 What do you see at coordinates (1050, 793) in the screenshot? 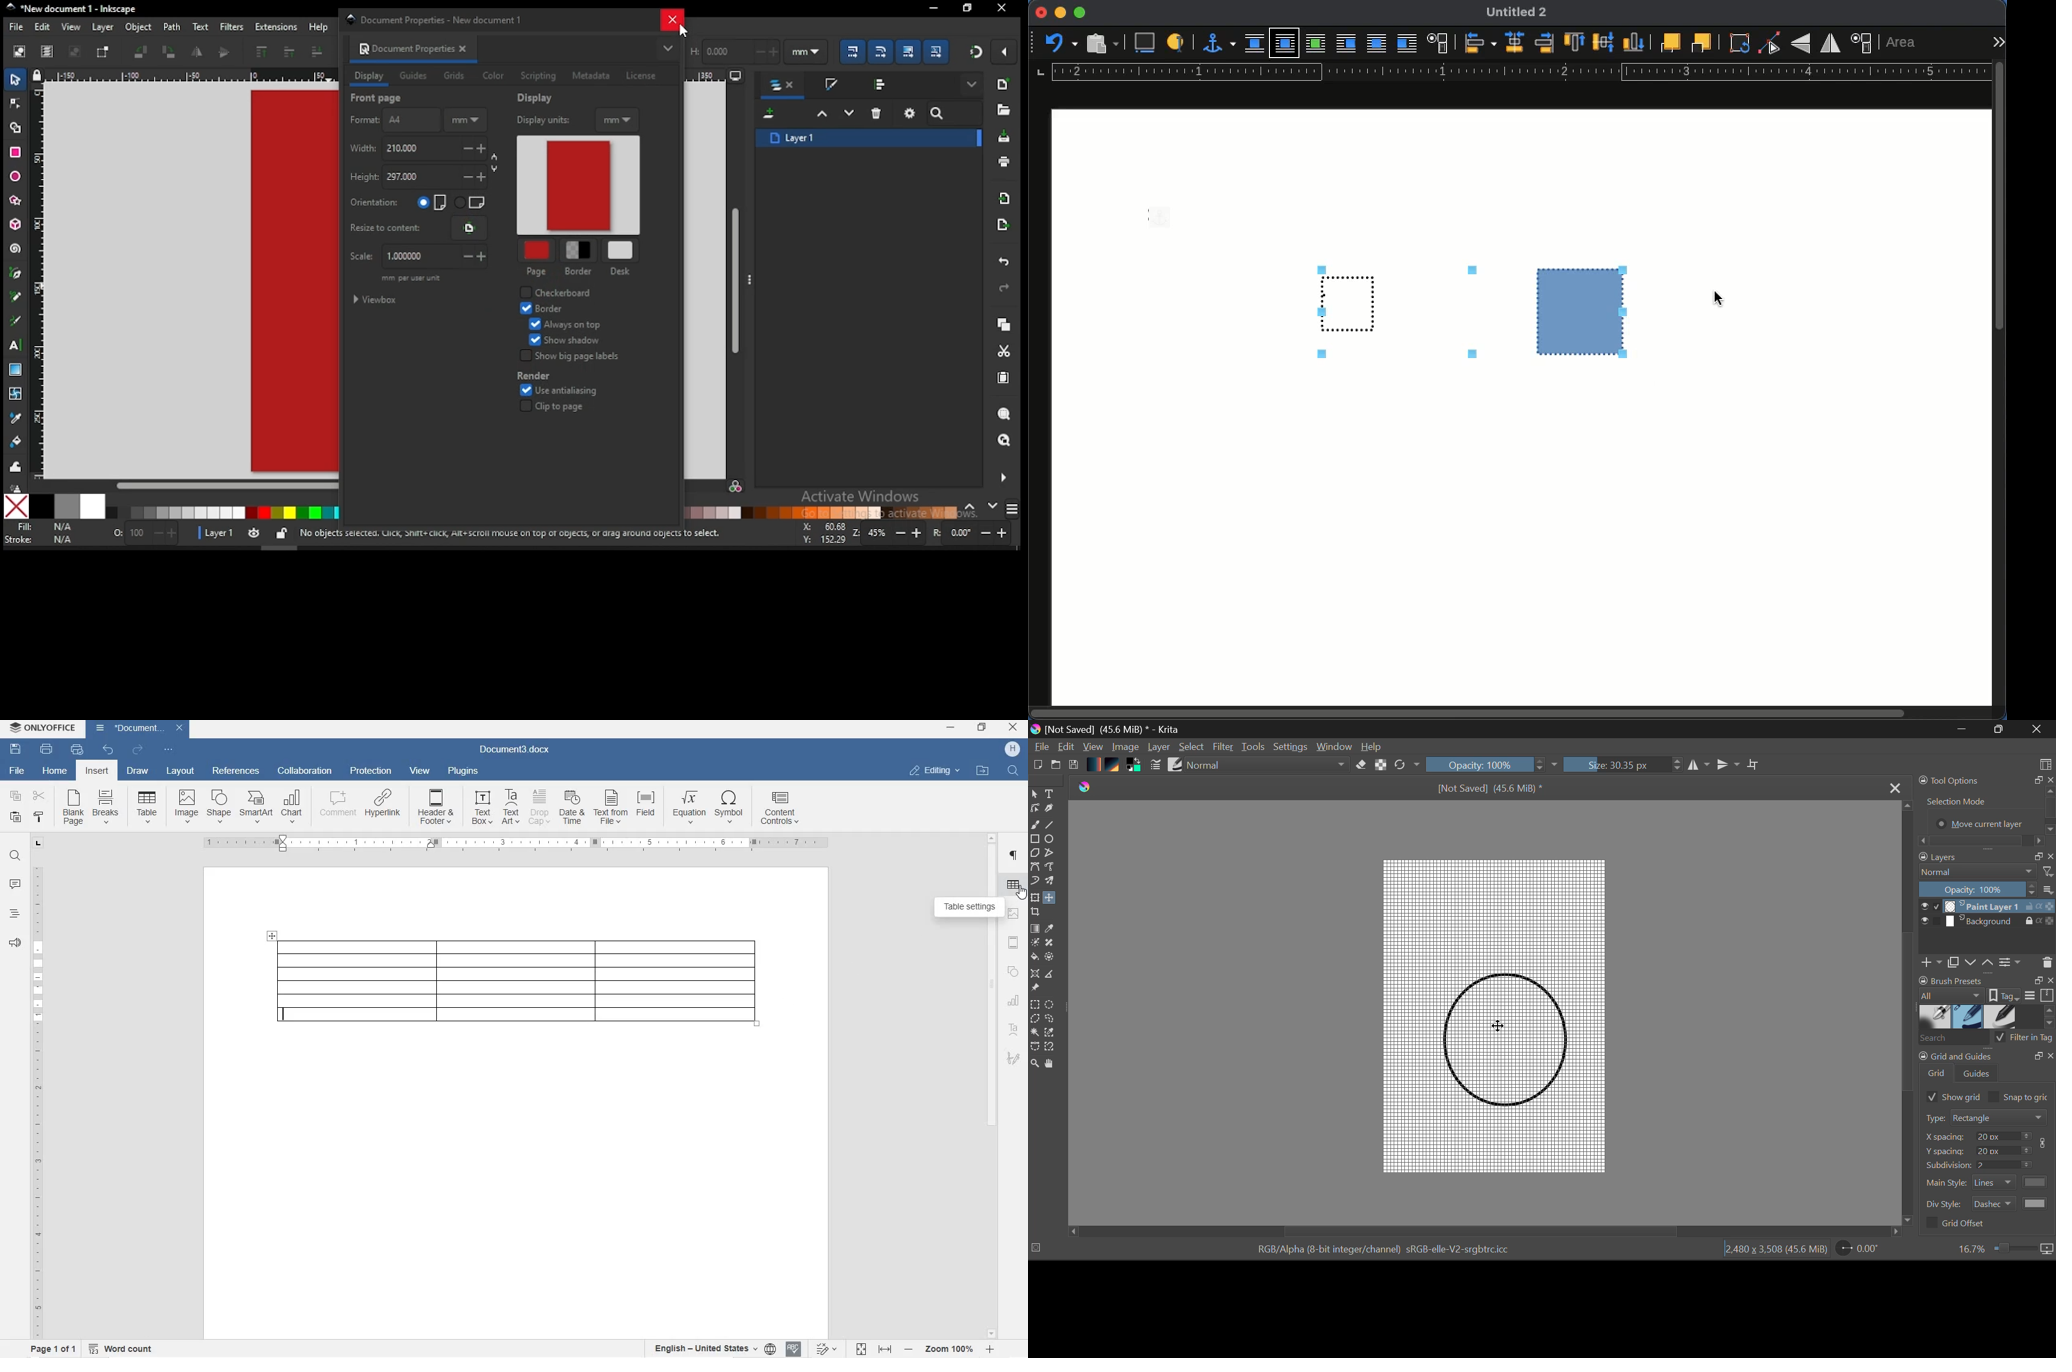
I see `Text` at bounding box center [1050, 793].